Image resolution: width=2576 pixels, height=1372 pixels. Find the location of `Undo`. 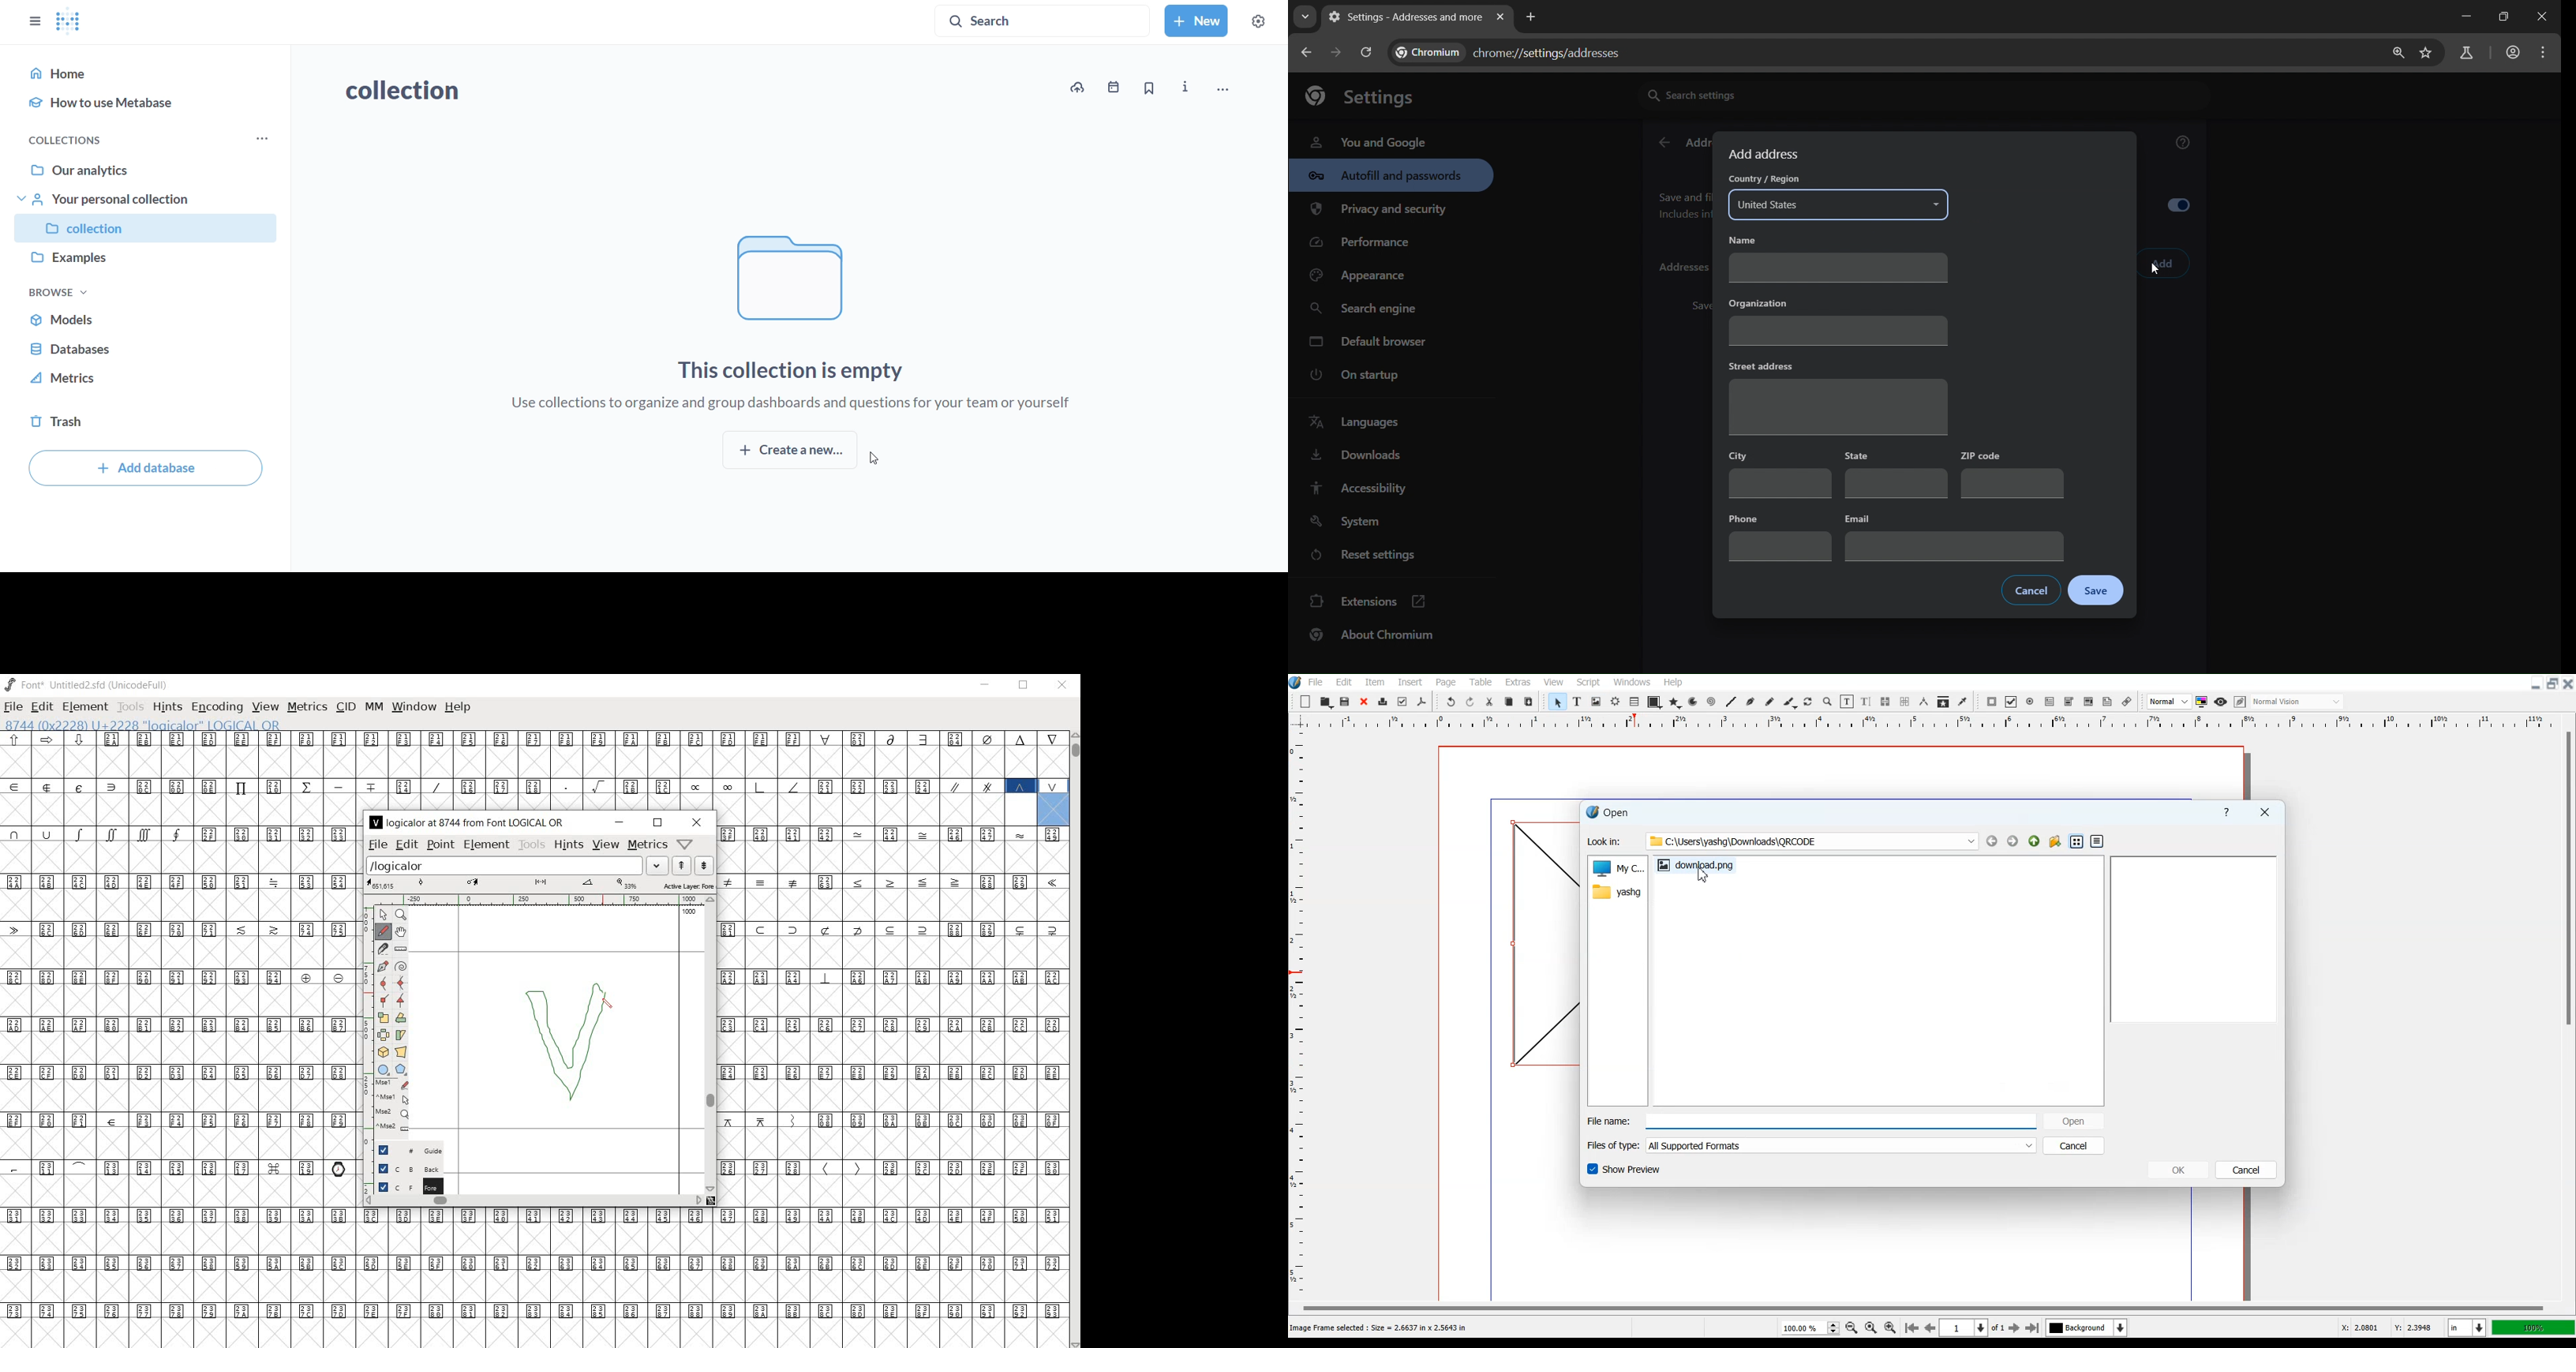

Undo is located at coordinates (1451, 701).